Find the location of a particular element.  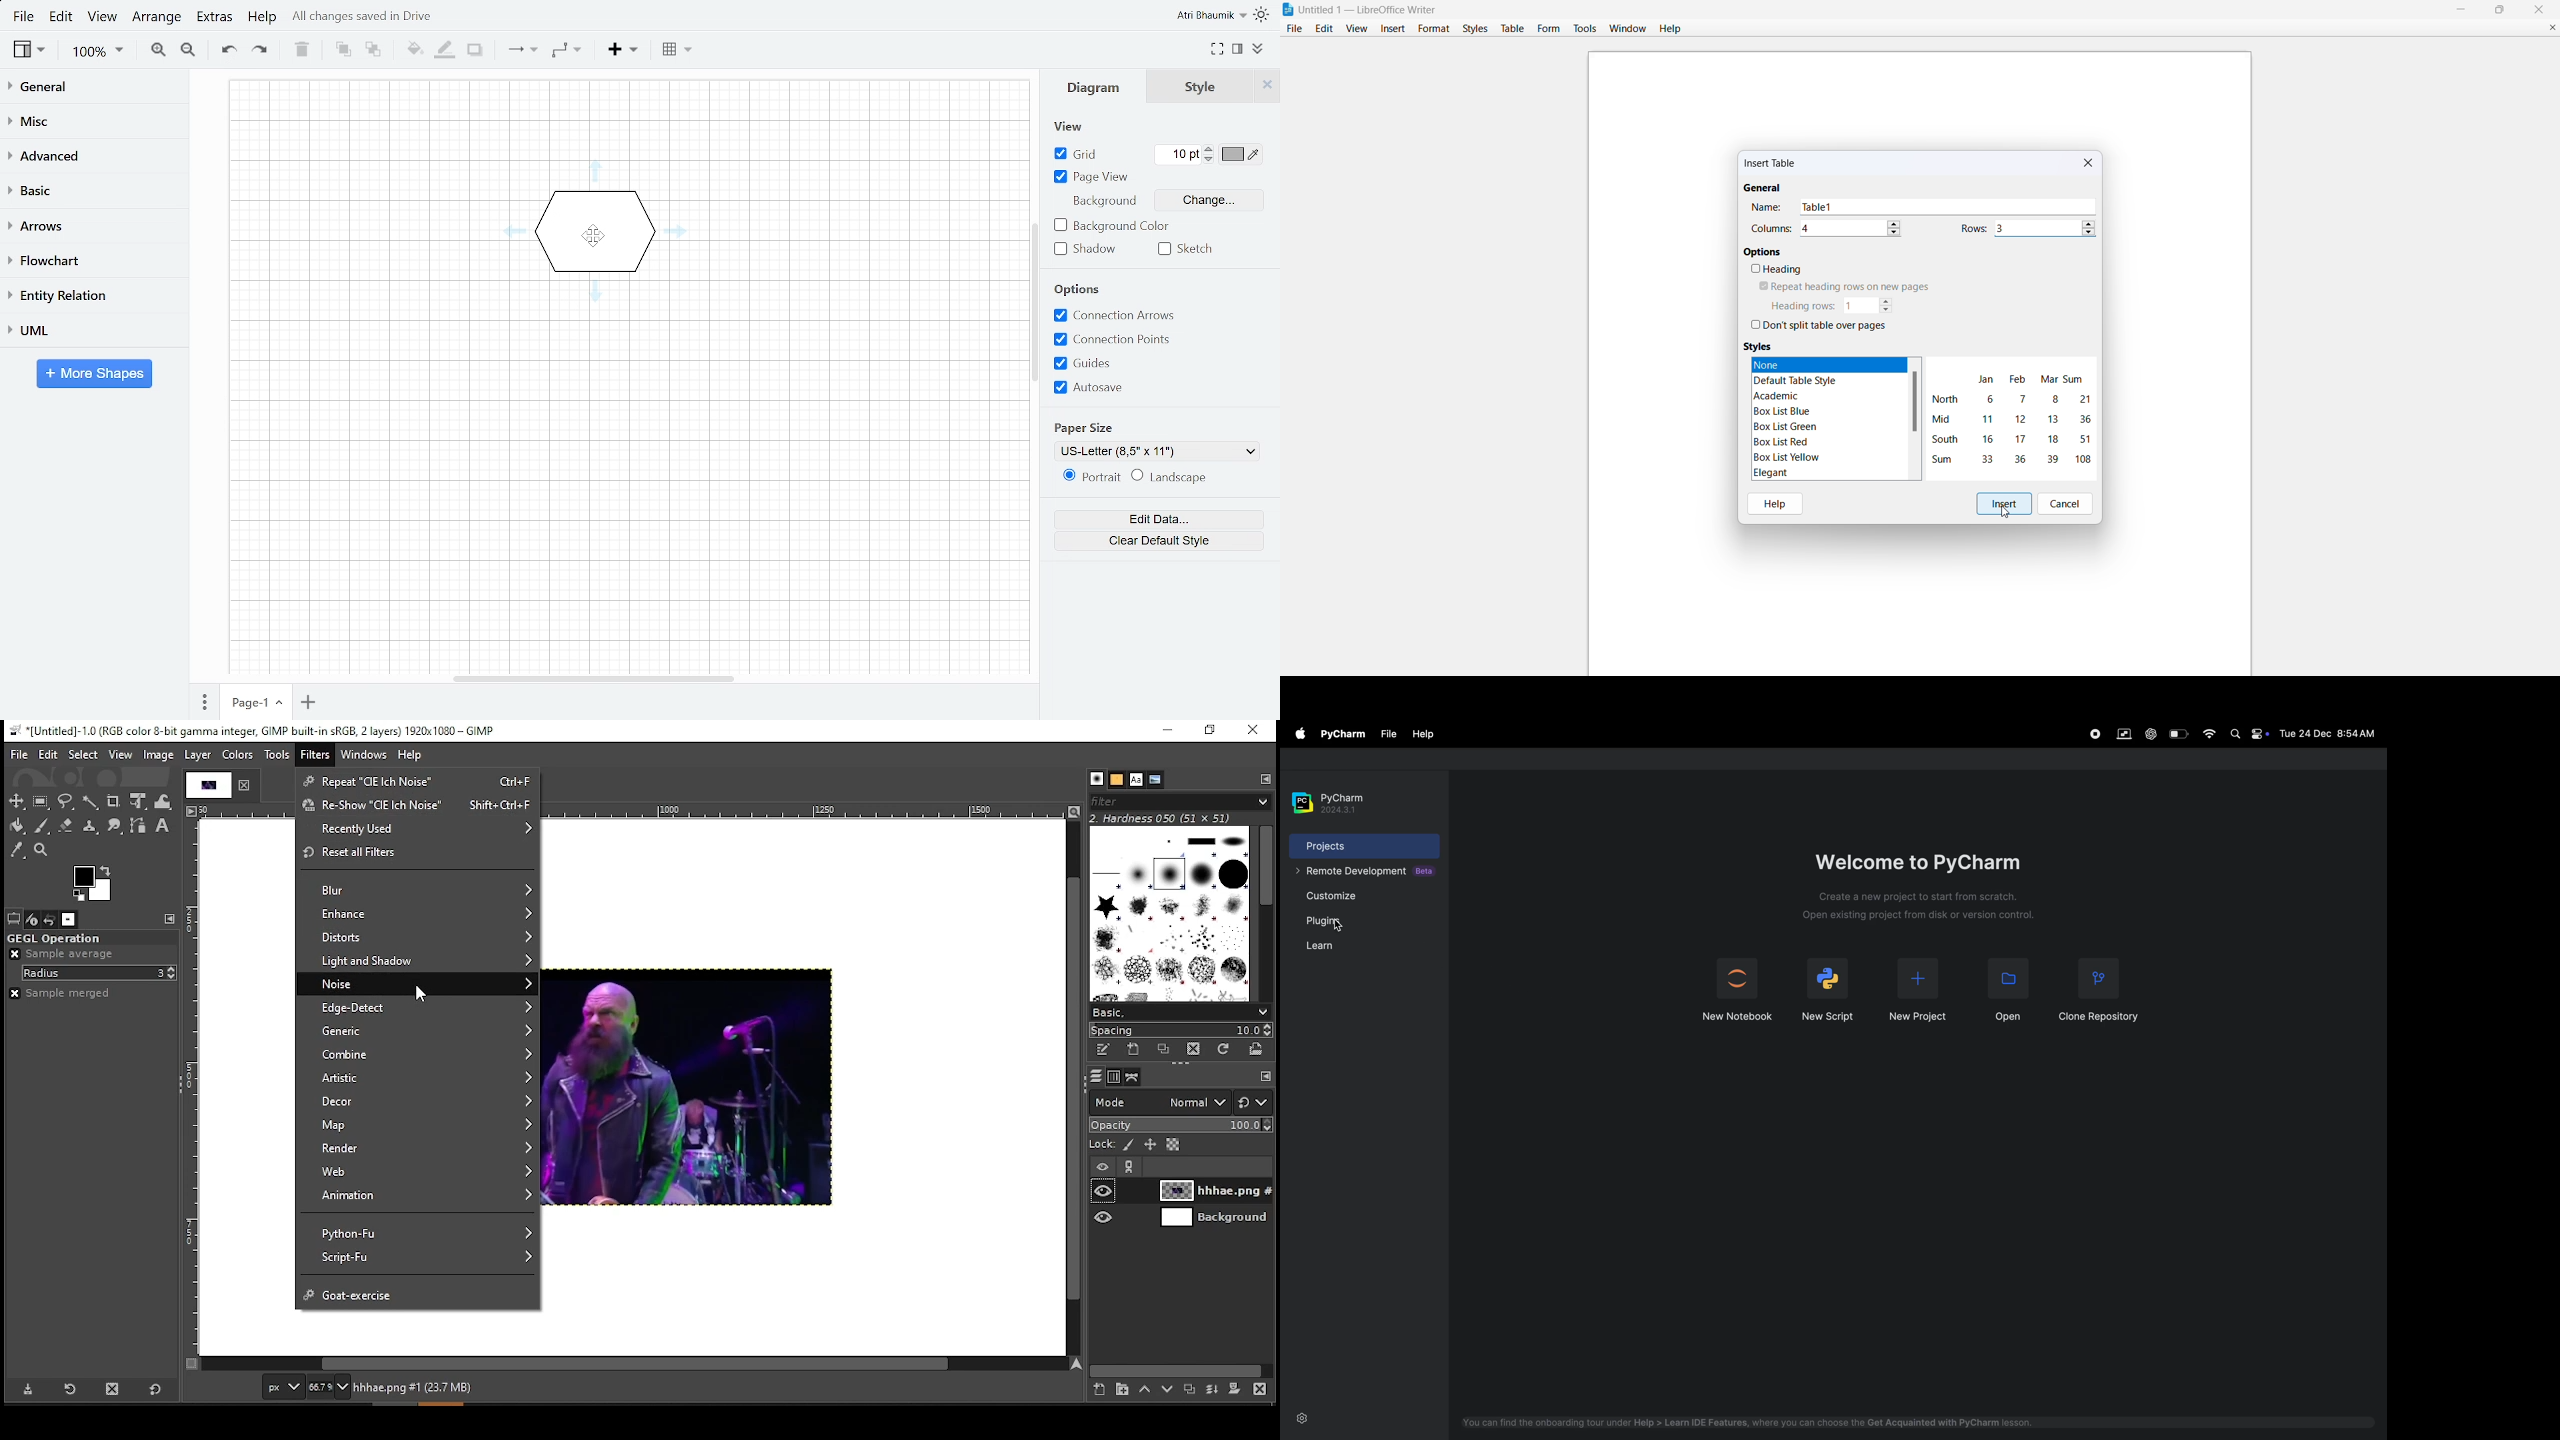

Color picker is located at coordinates (1240, 154).